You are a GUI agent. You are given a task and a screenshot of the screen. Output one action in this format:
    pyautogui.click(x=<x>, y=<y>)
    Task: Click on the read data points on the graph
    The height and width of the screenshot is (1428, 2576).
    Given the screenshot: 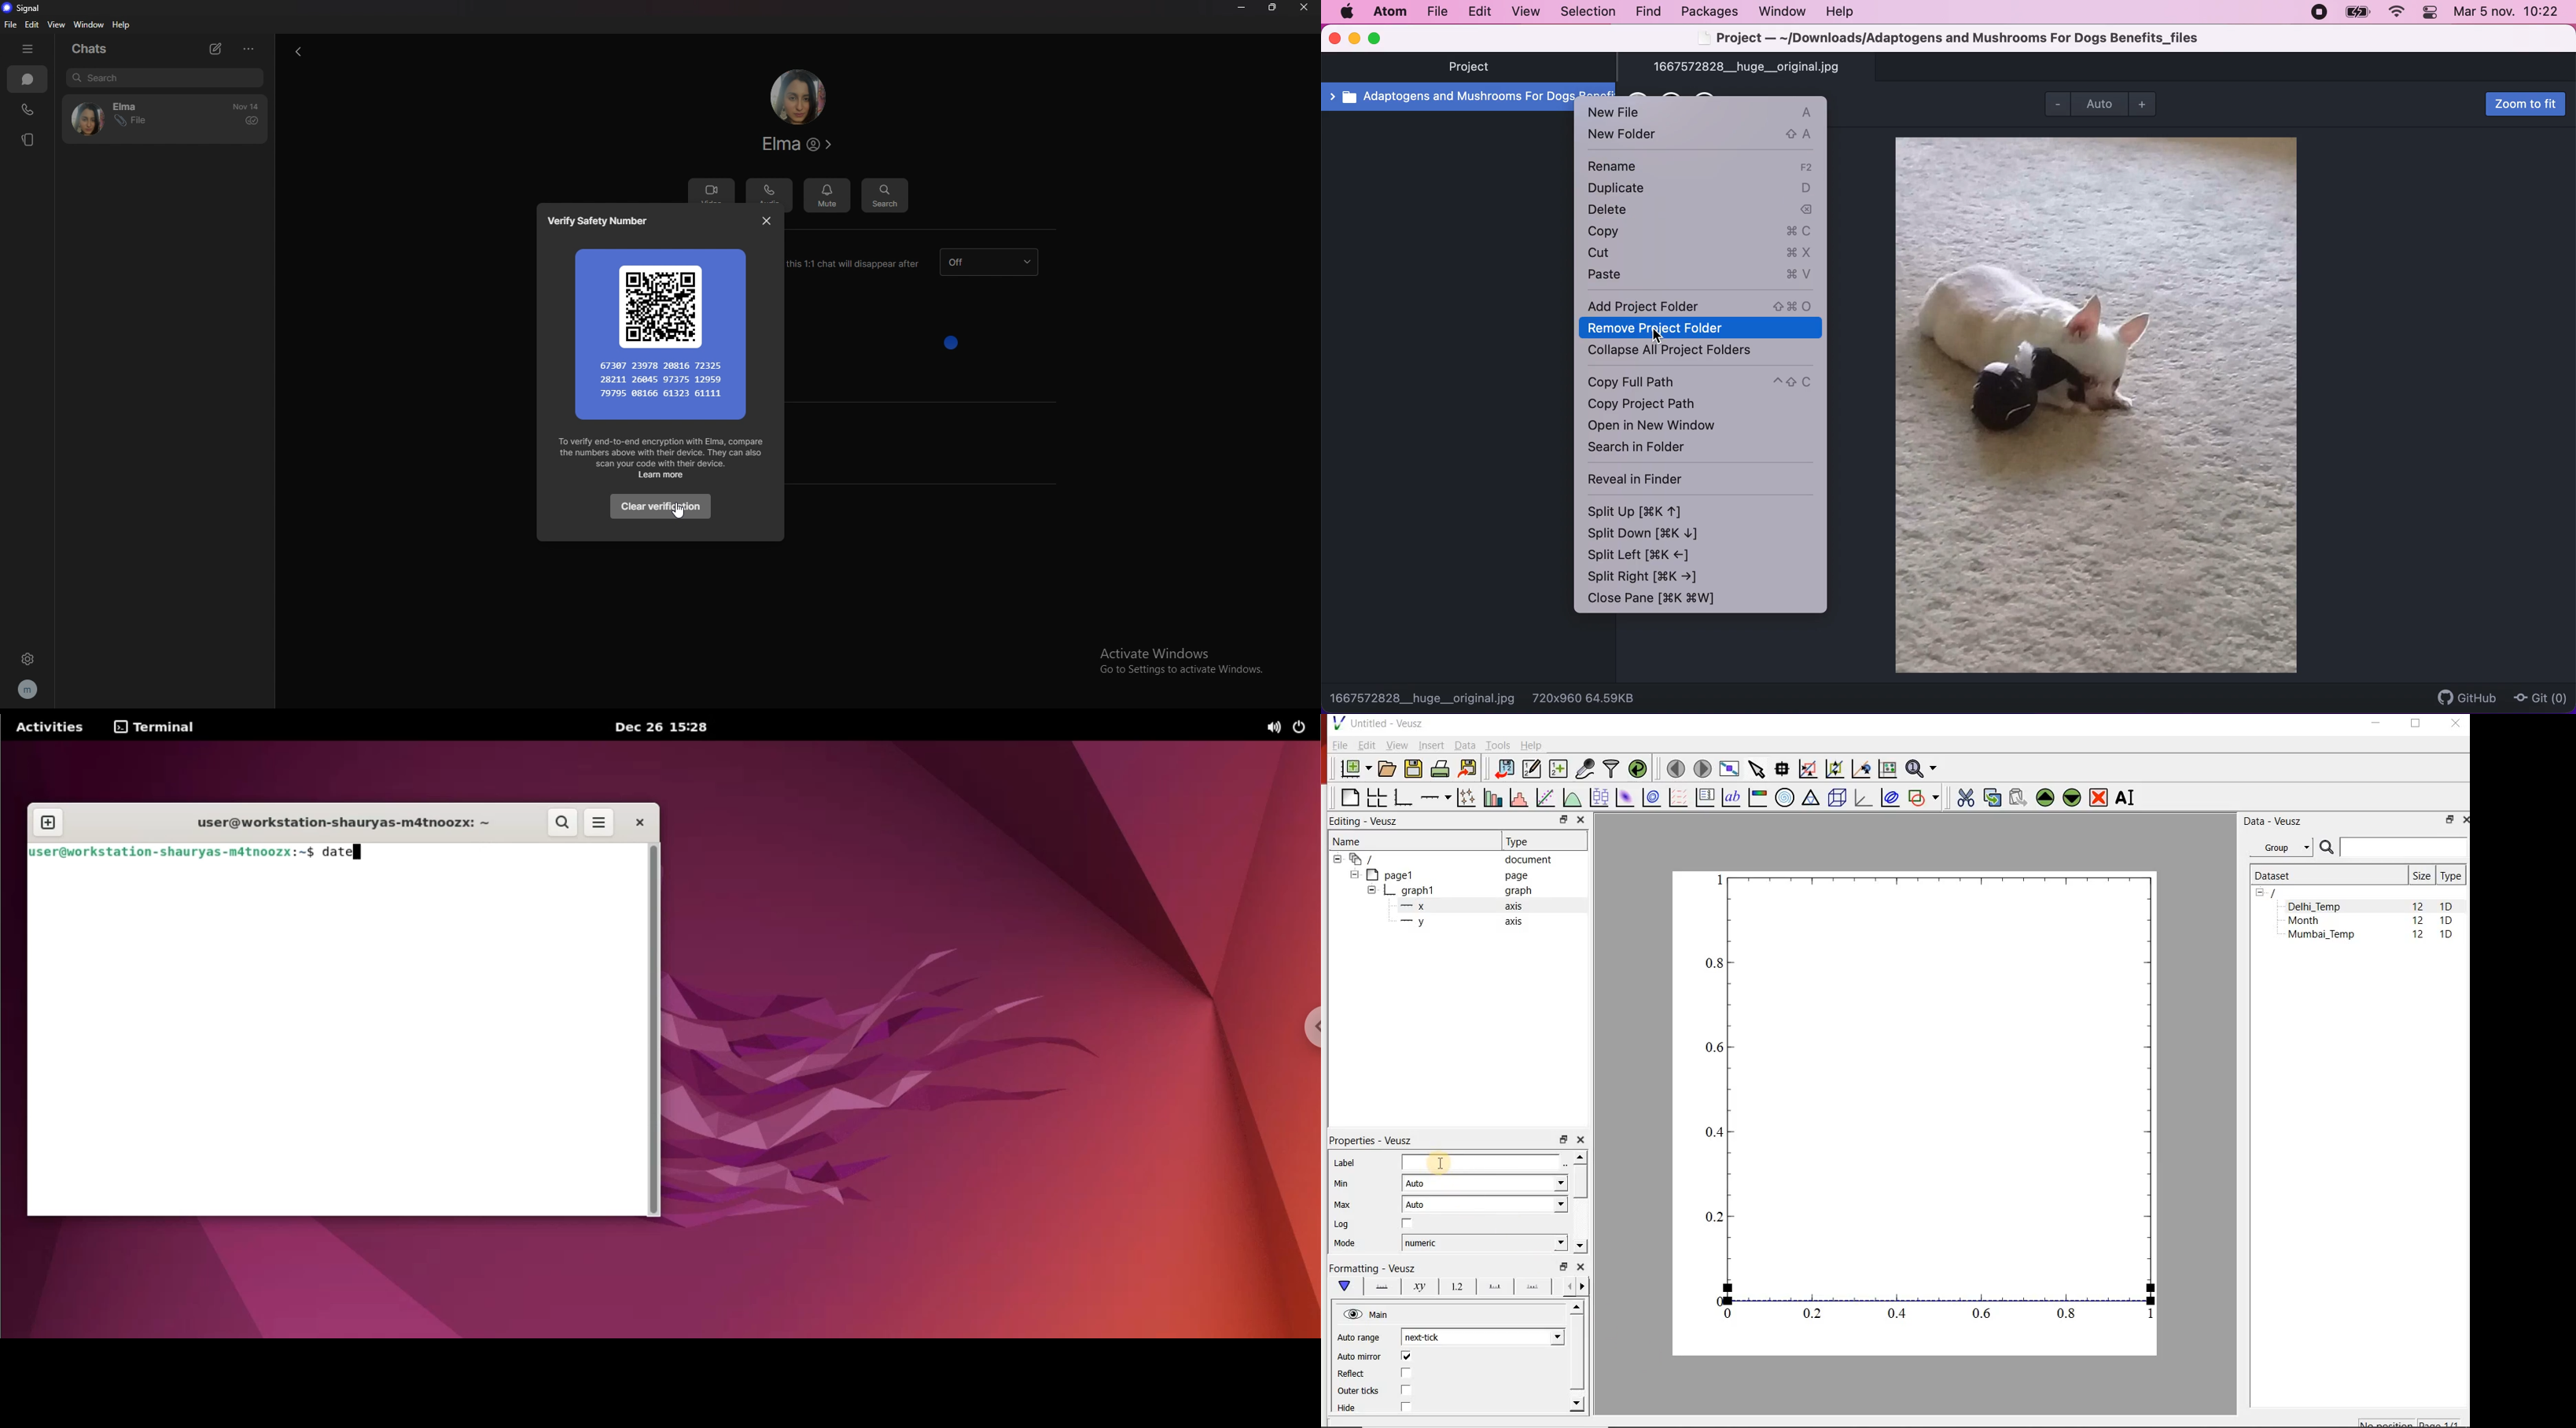 What is the action you would take?
    pyautogui.click(x=1782, y=769)
    